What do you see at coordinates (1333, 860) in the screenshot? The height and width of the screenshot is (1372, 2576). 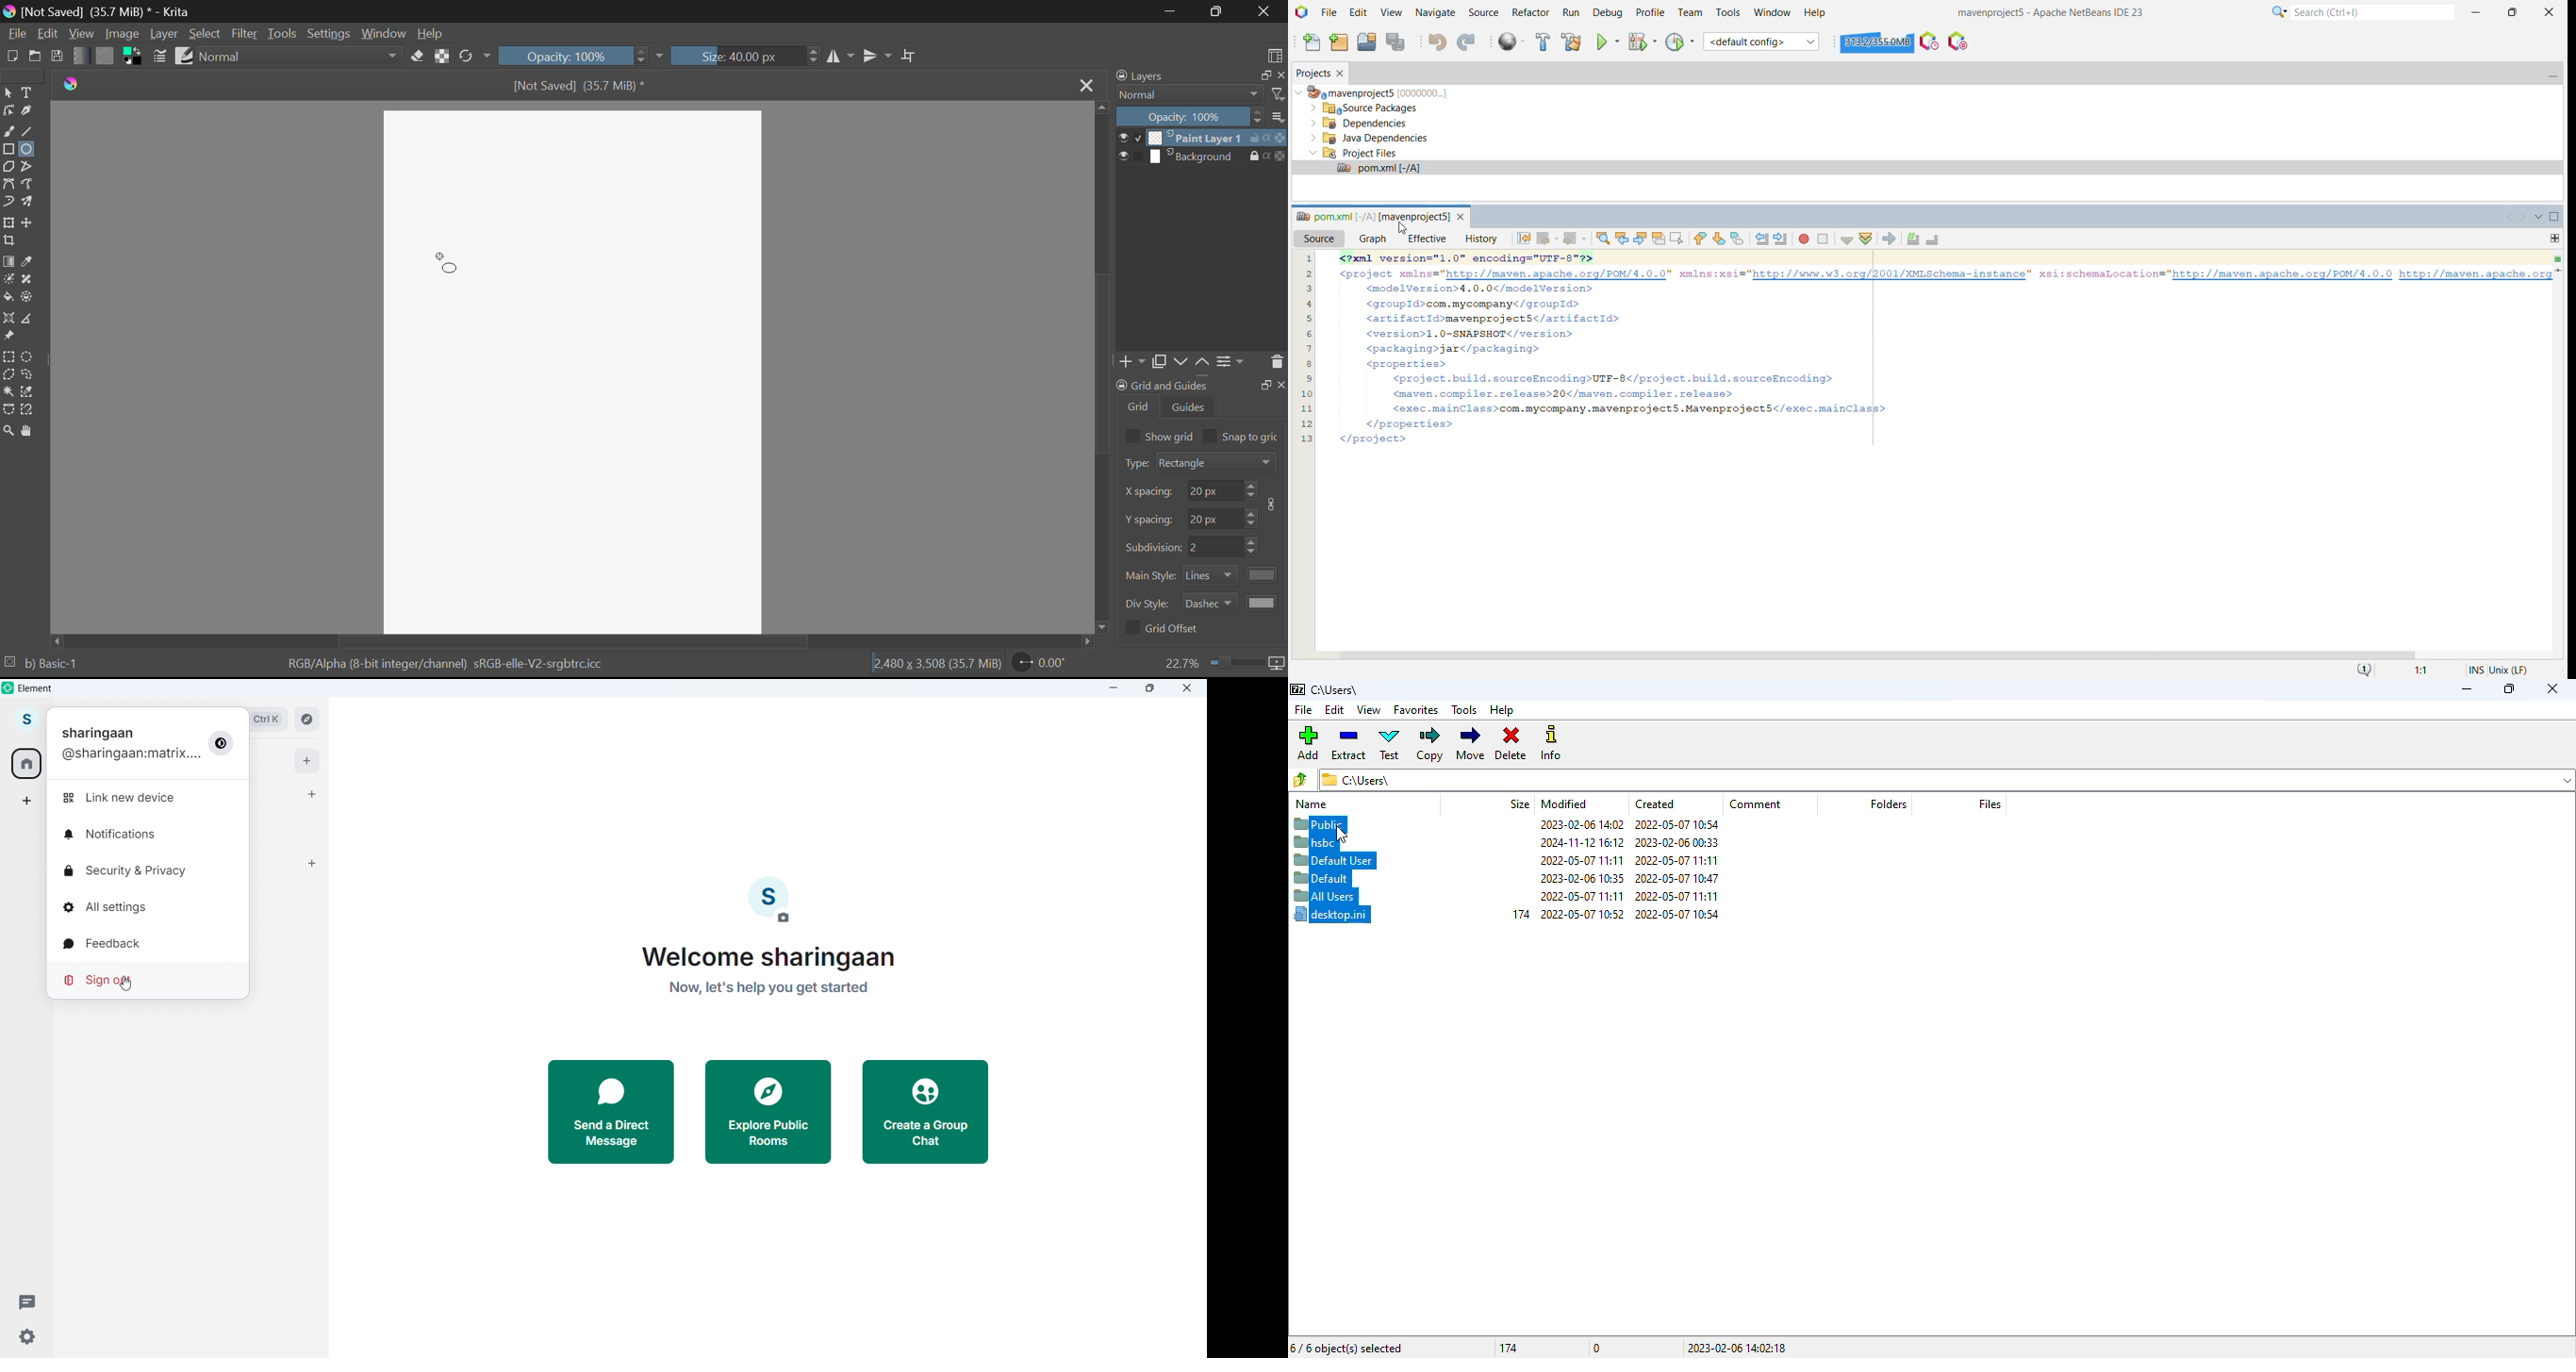 I see `default user selected` at bounding box center [1333, 860].